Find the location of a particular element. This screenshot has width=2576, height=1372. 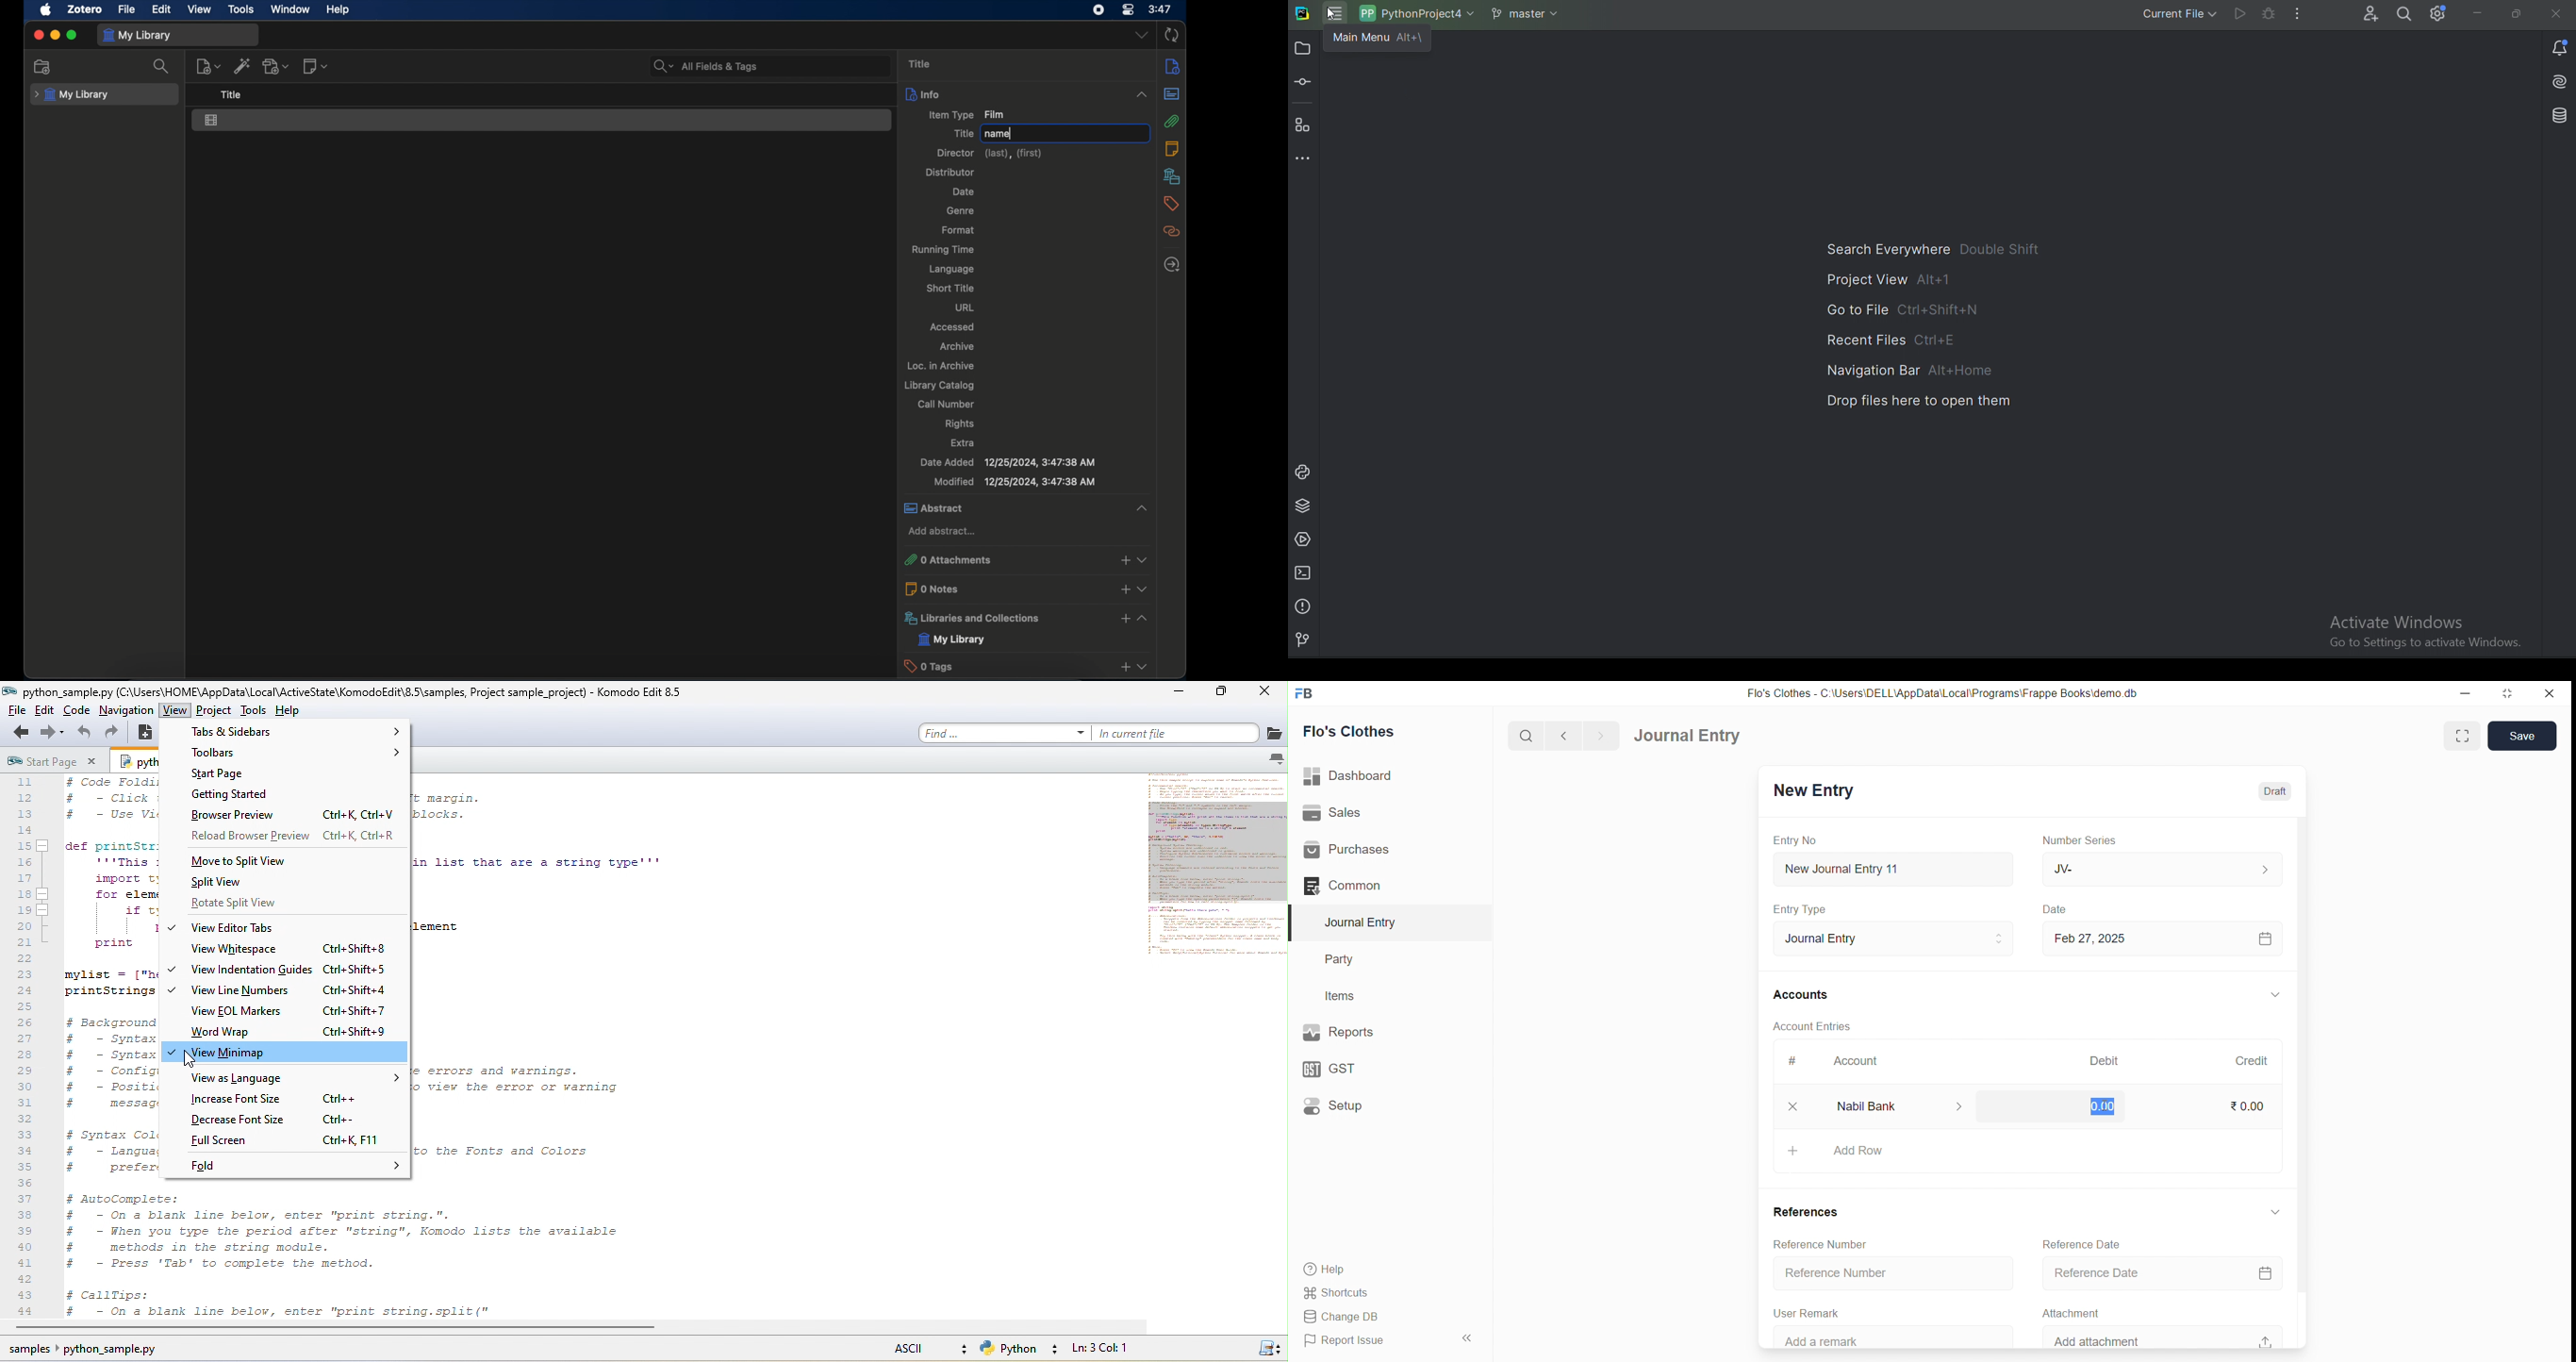

| Dashboard is located at coordinates (1361, 777).